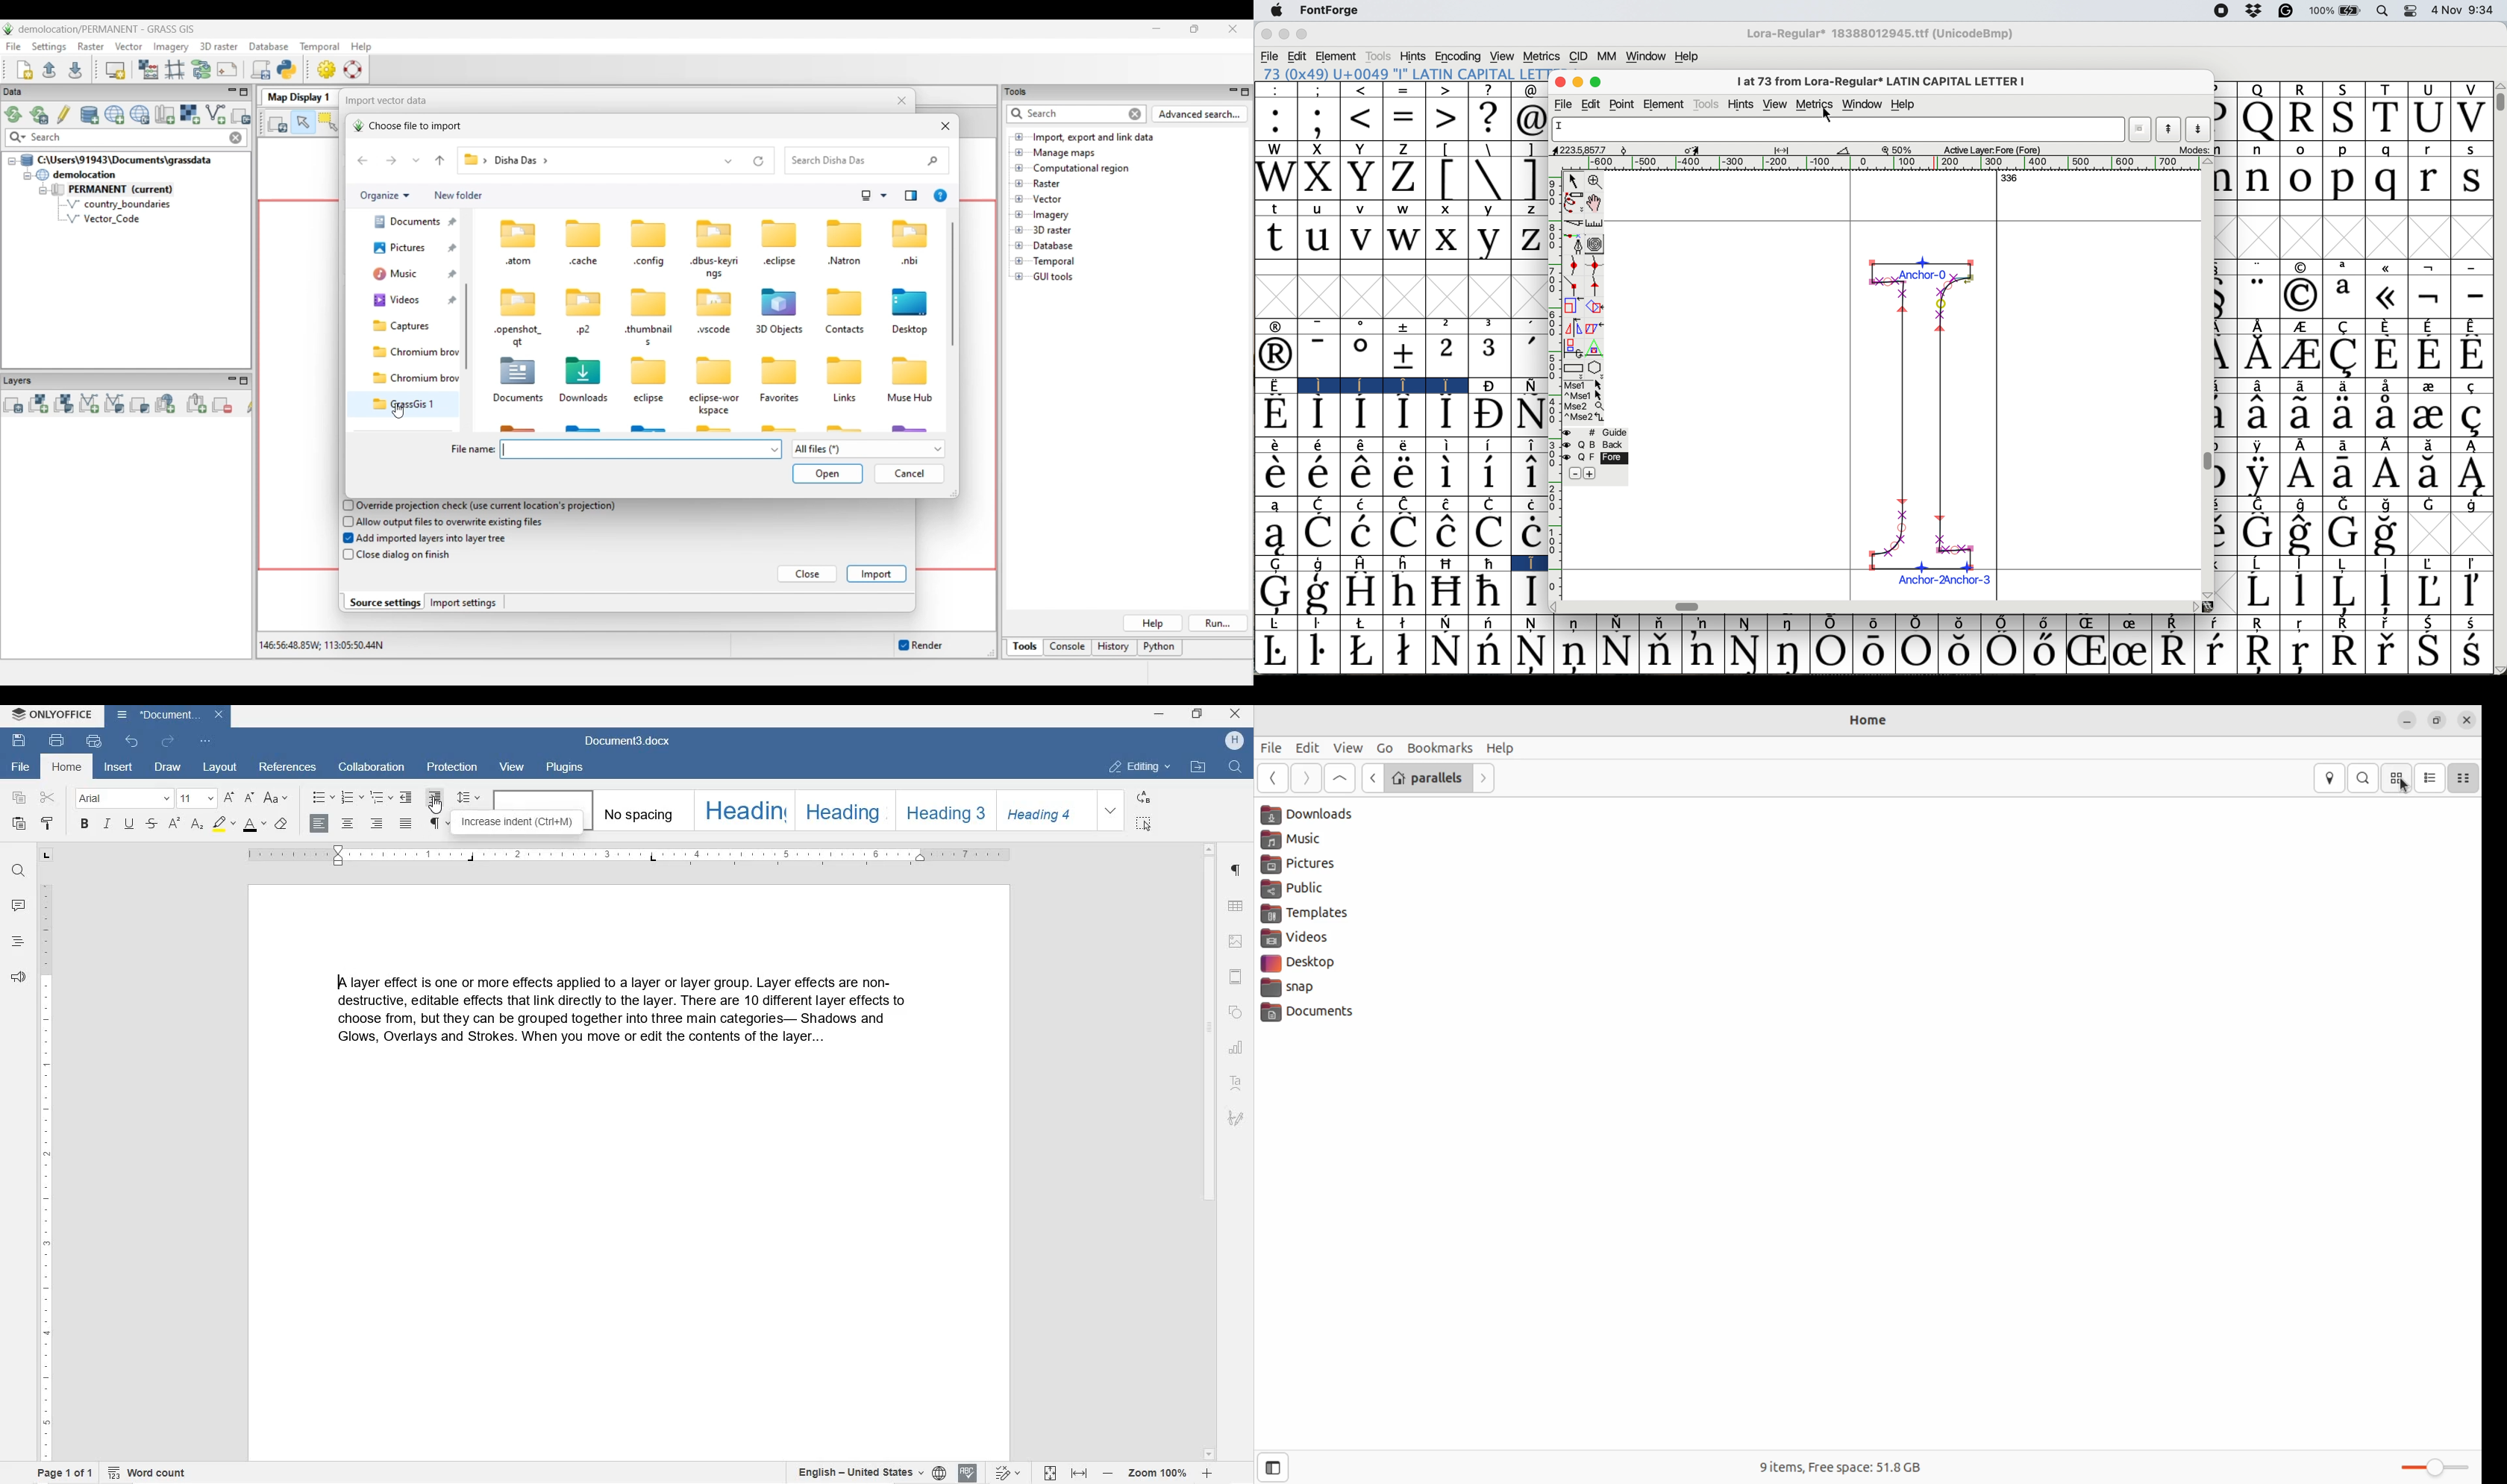  I want to click on RESTORE, so click(1197, 714).